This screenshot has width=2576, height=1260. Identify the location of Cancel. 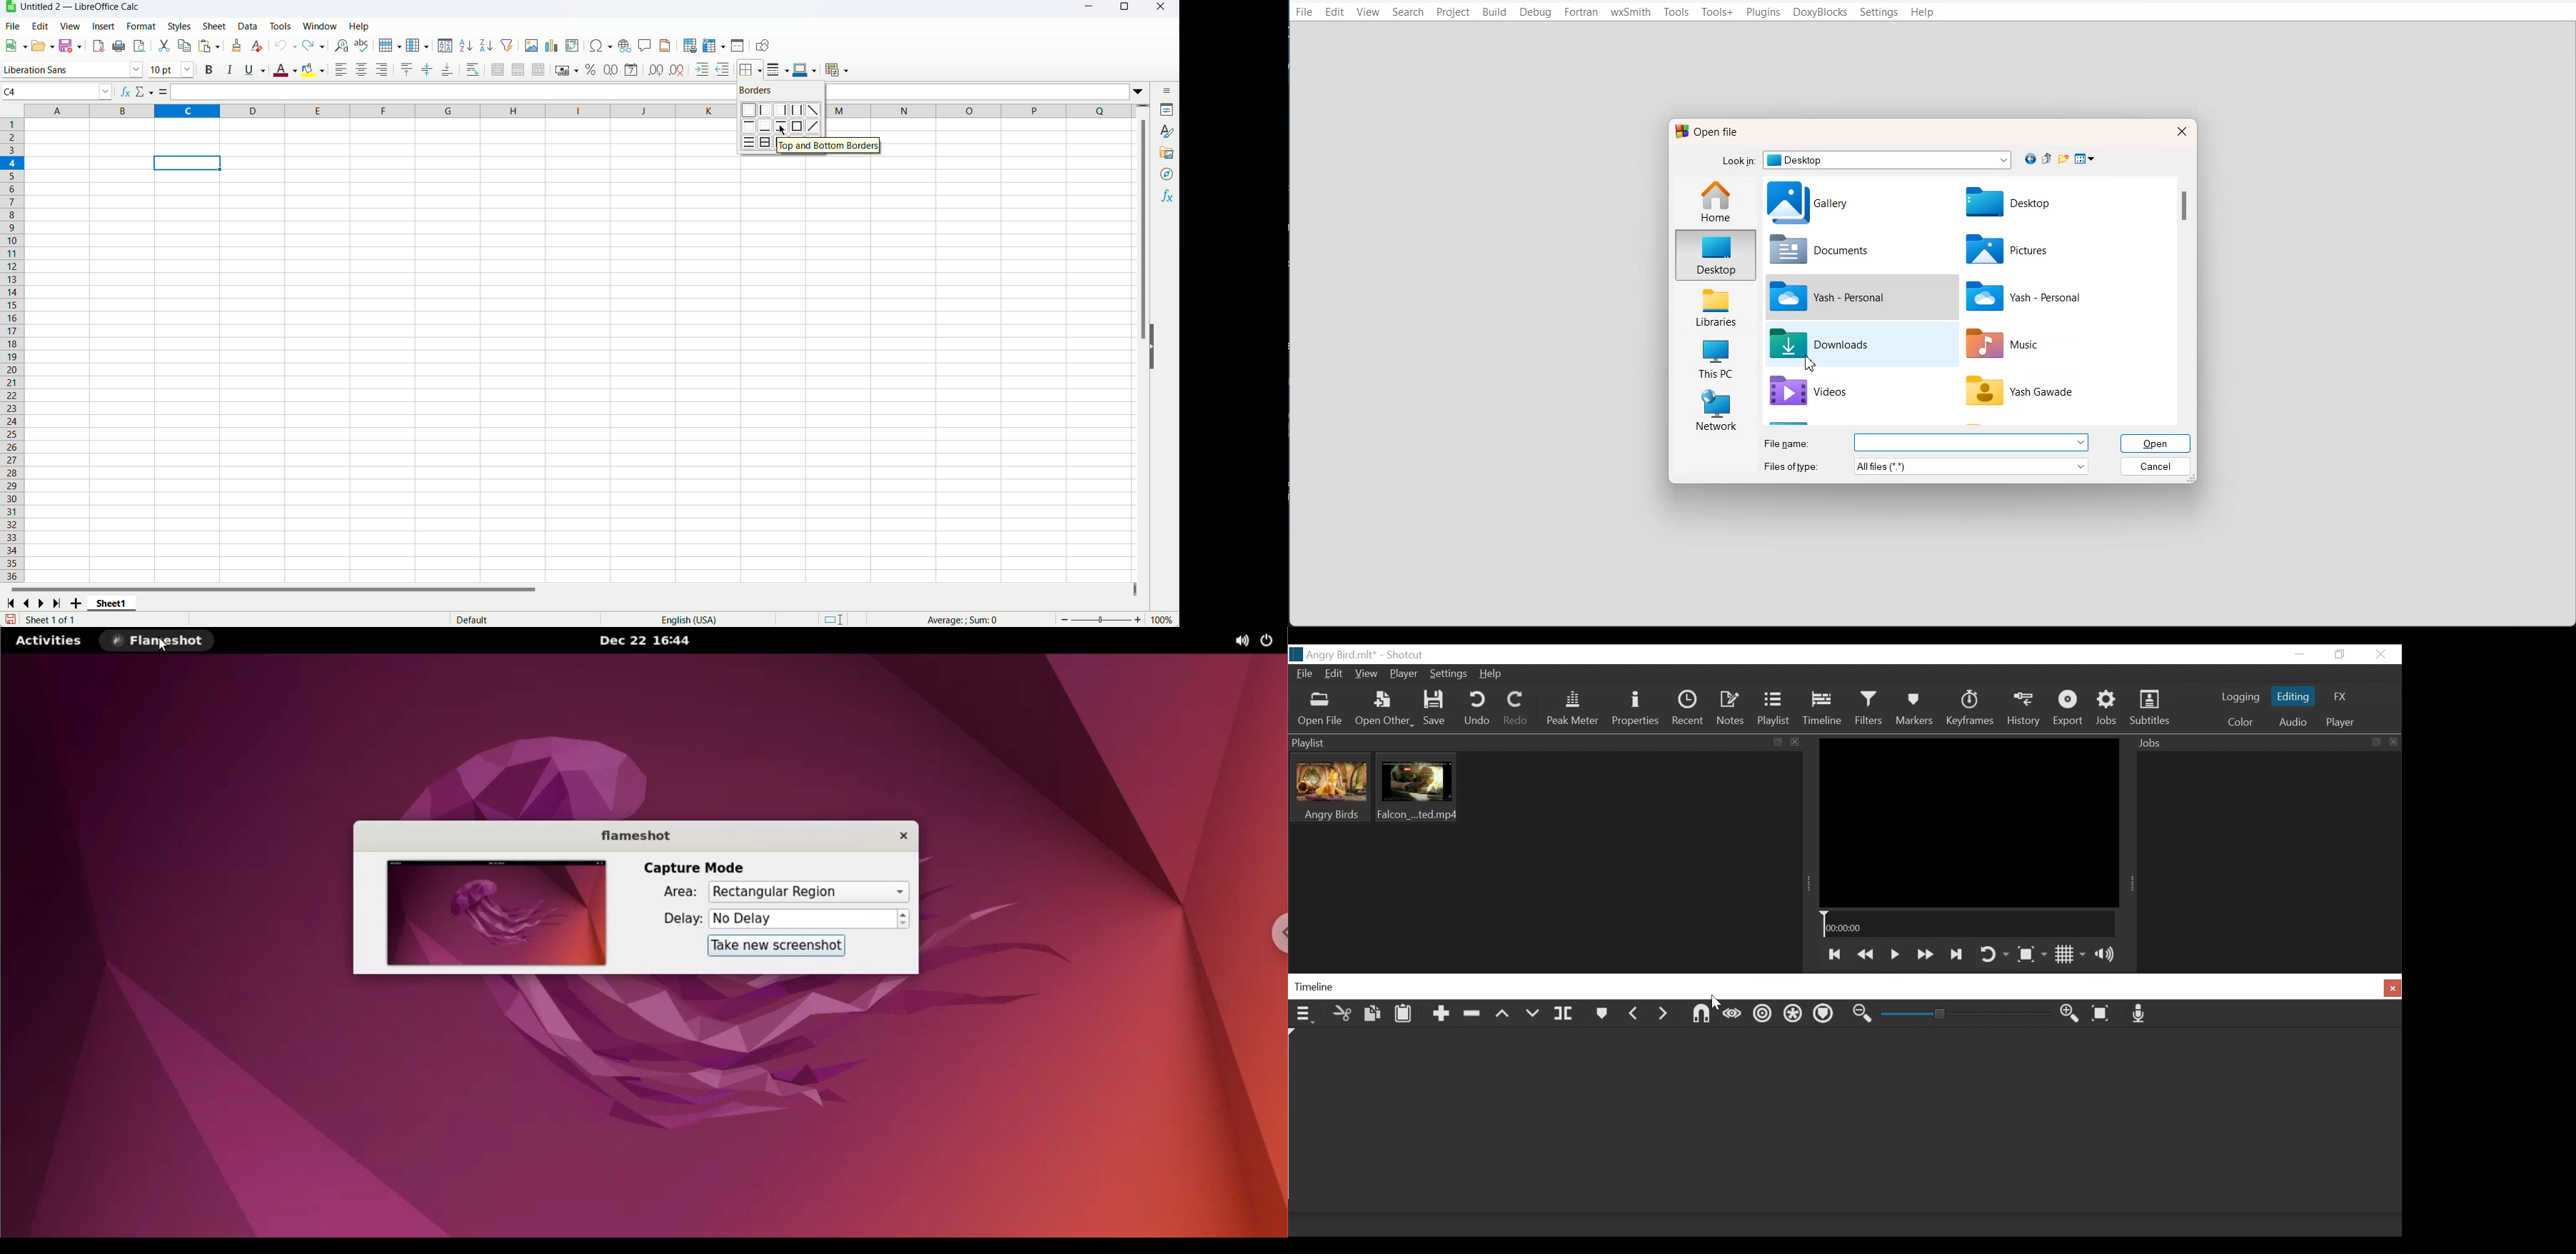
(2157, 466).